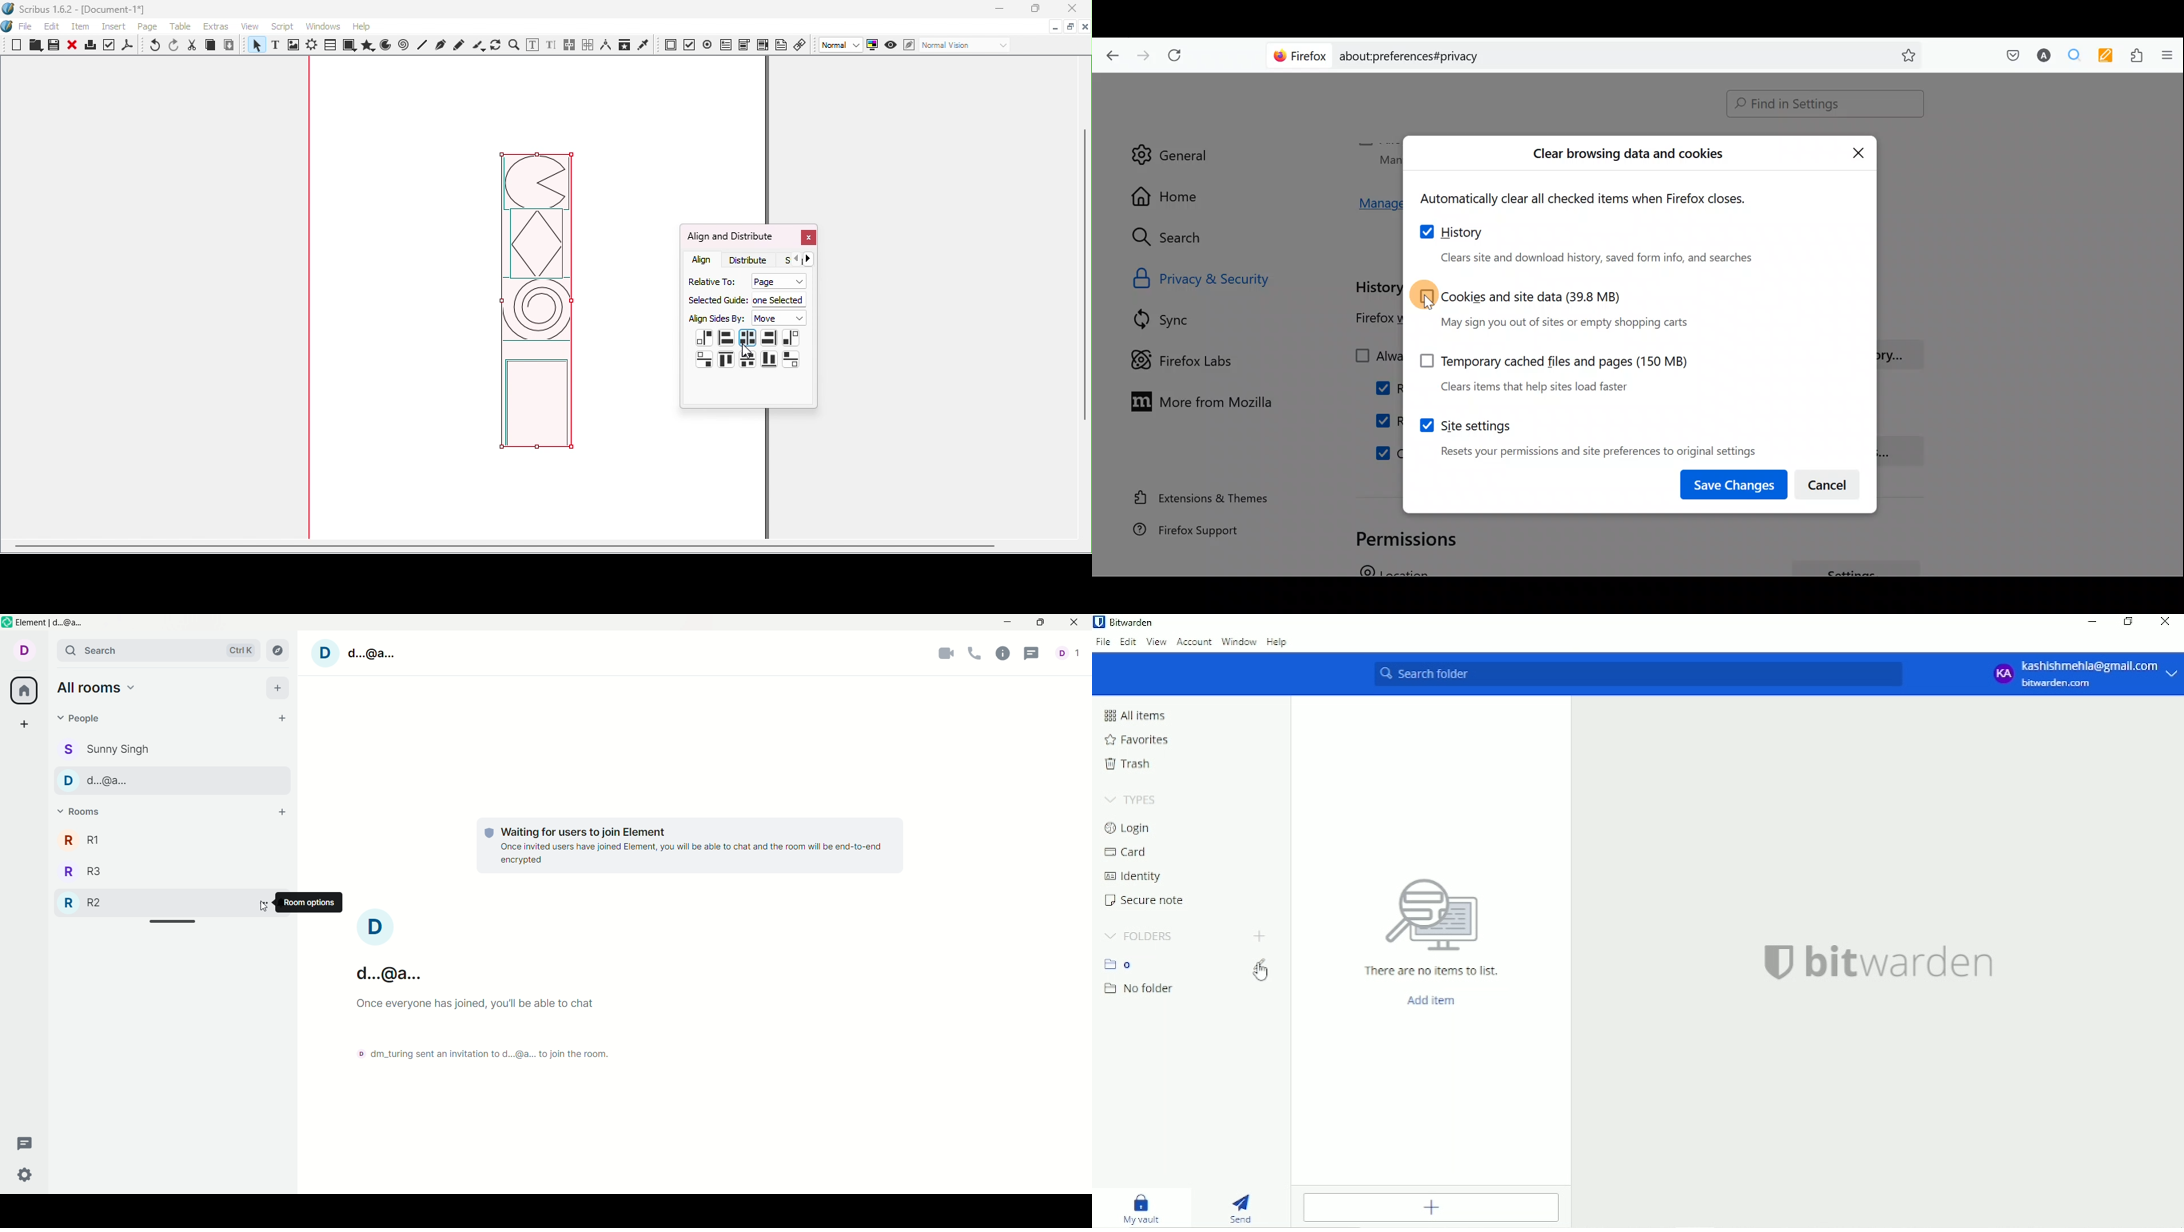 The height and width of the screenshot is (1232, 2184). I want to click on PDF radio button, so click(707, 44).